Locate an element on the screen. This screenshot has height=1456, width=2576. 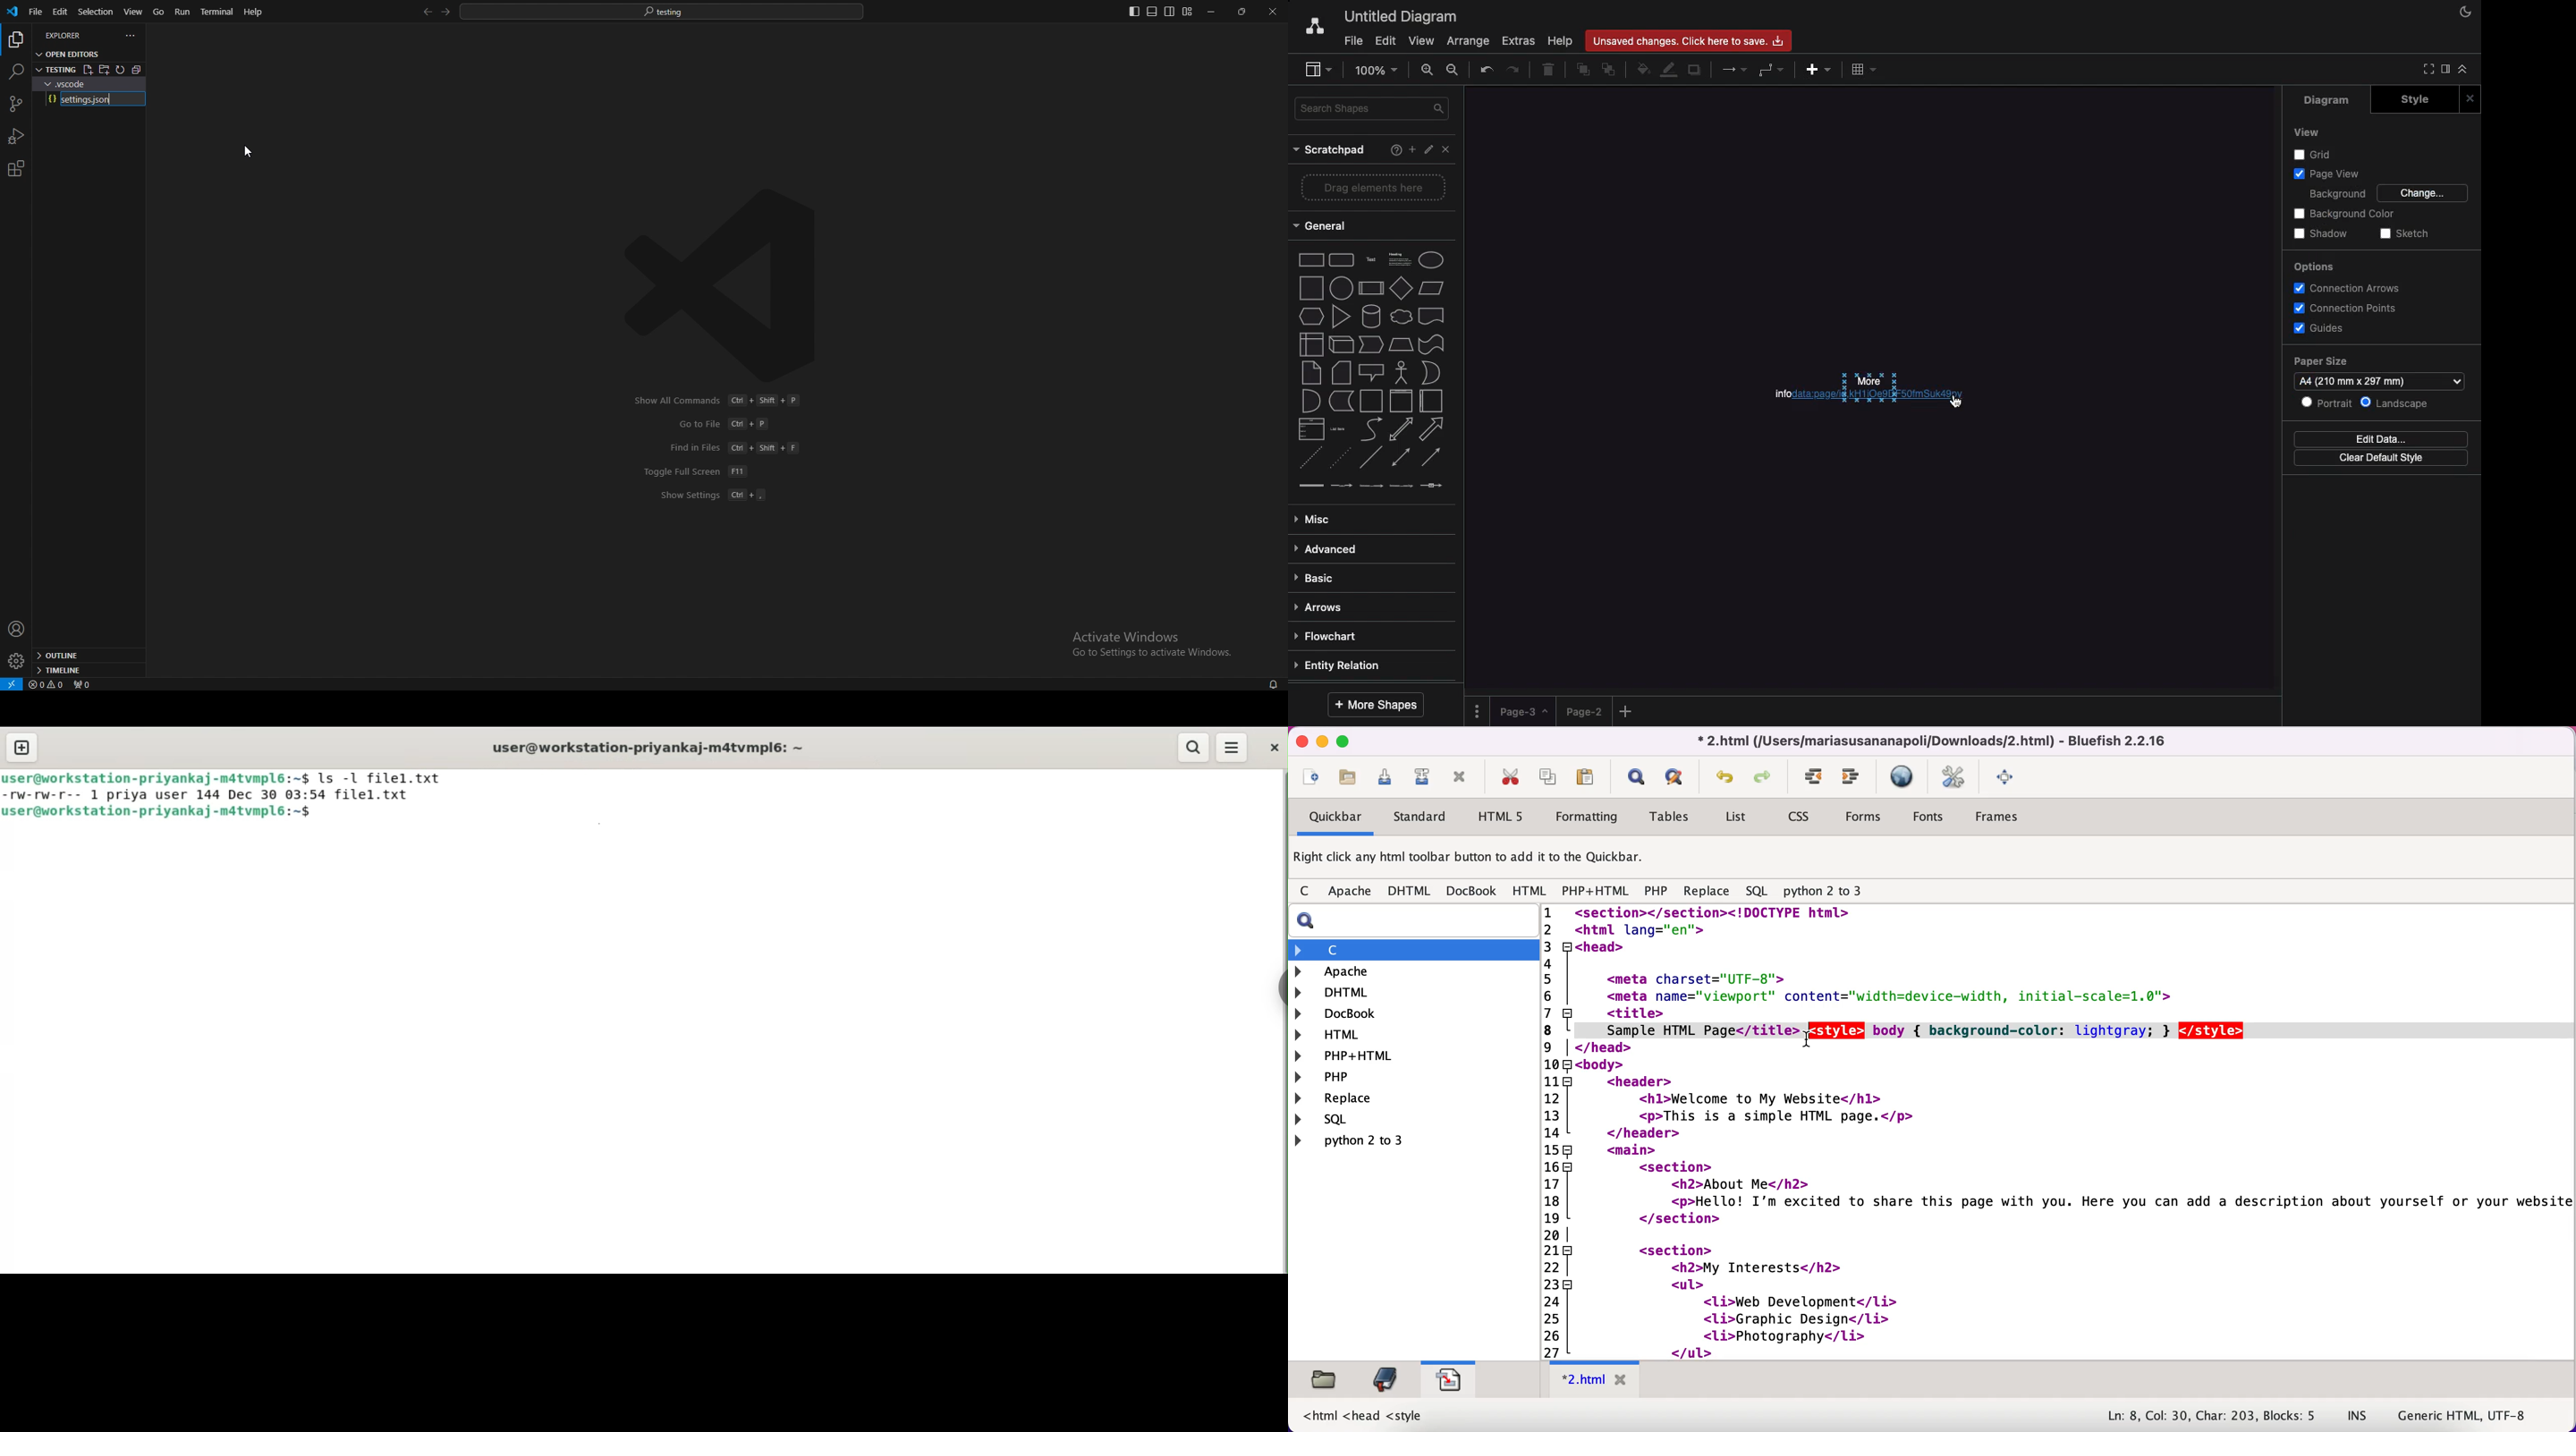
cube is located at coordinates (1341, 345).